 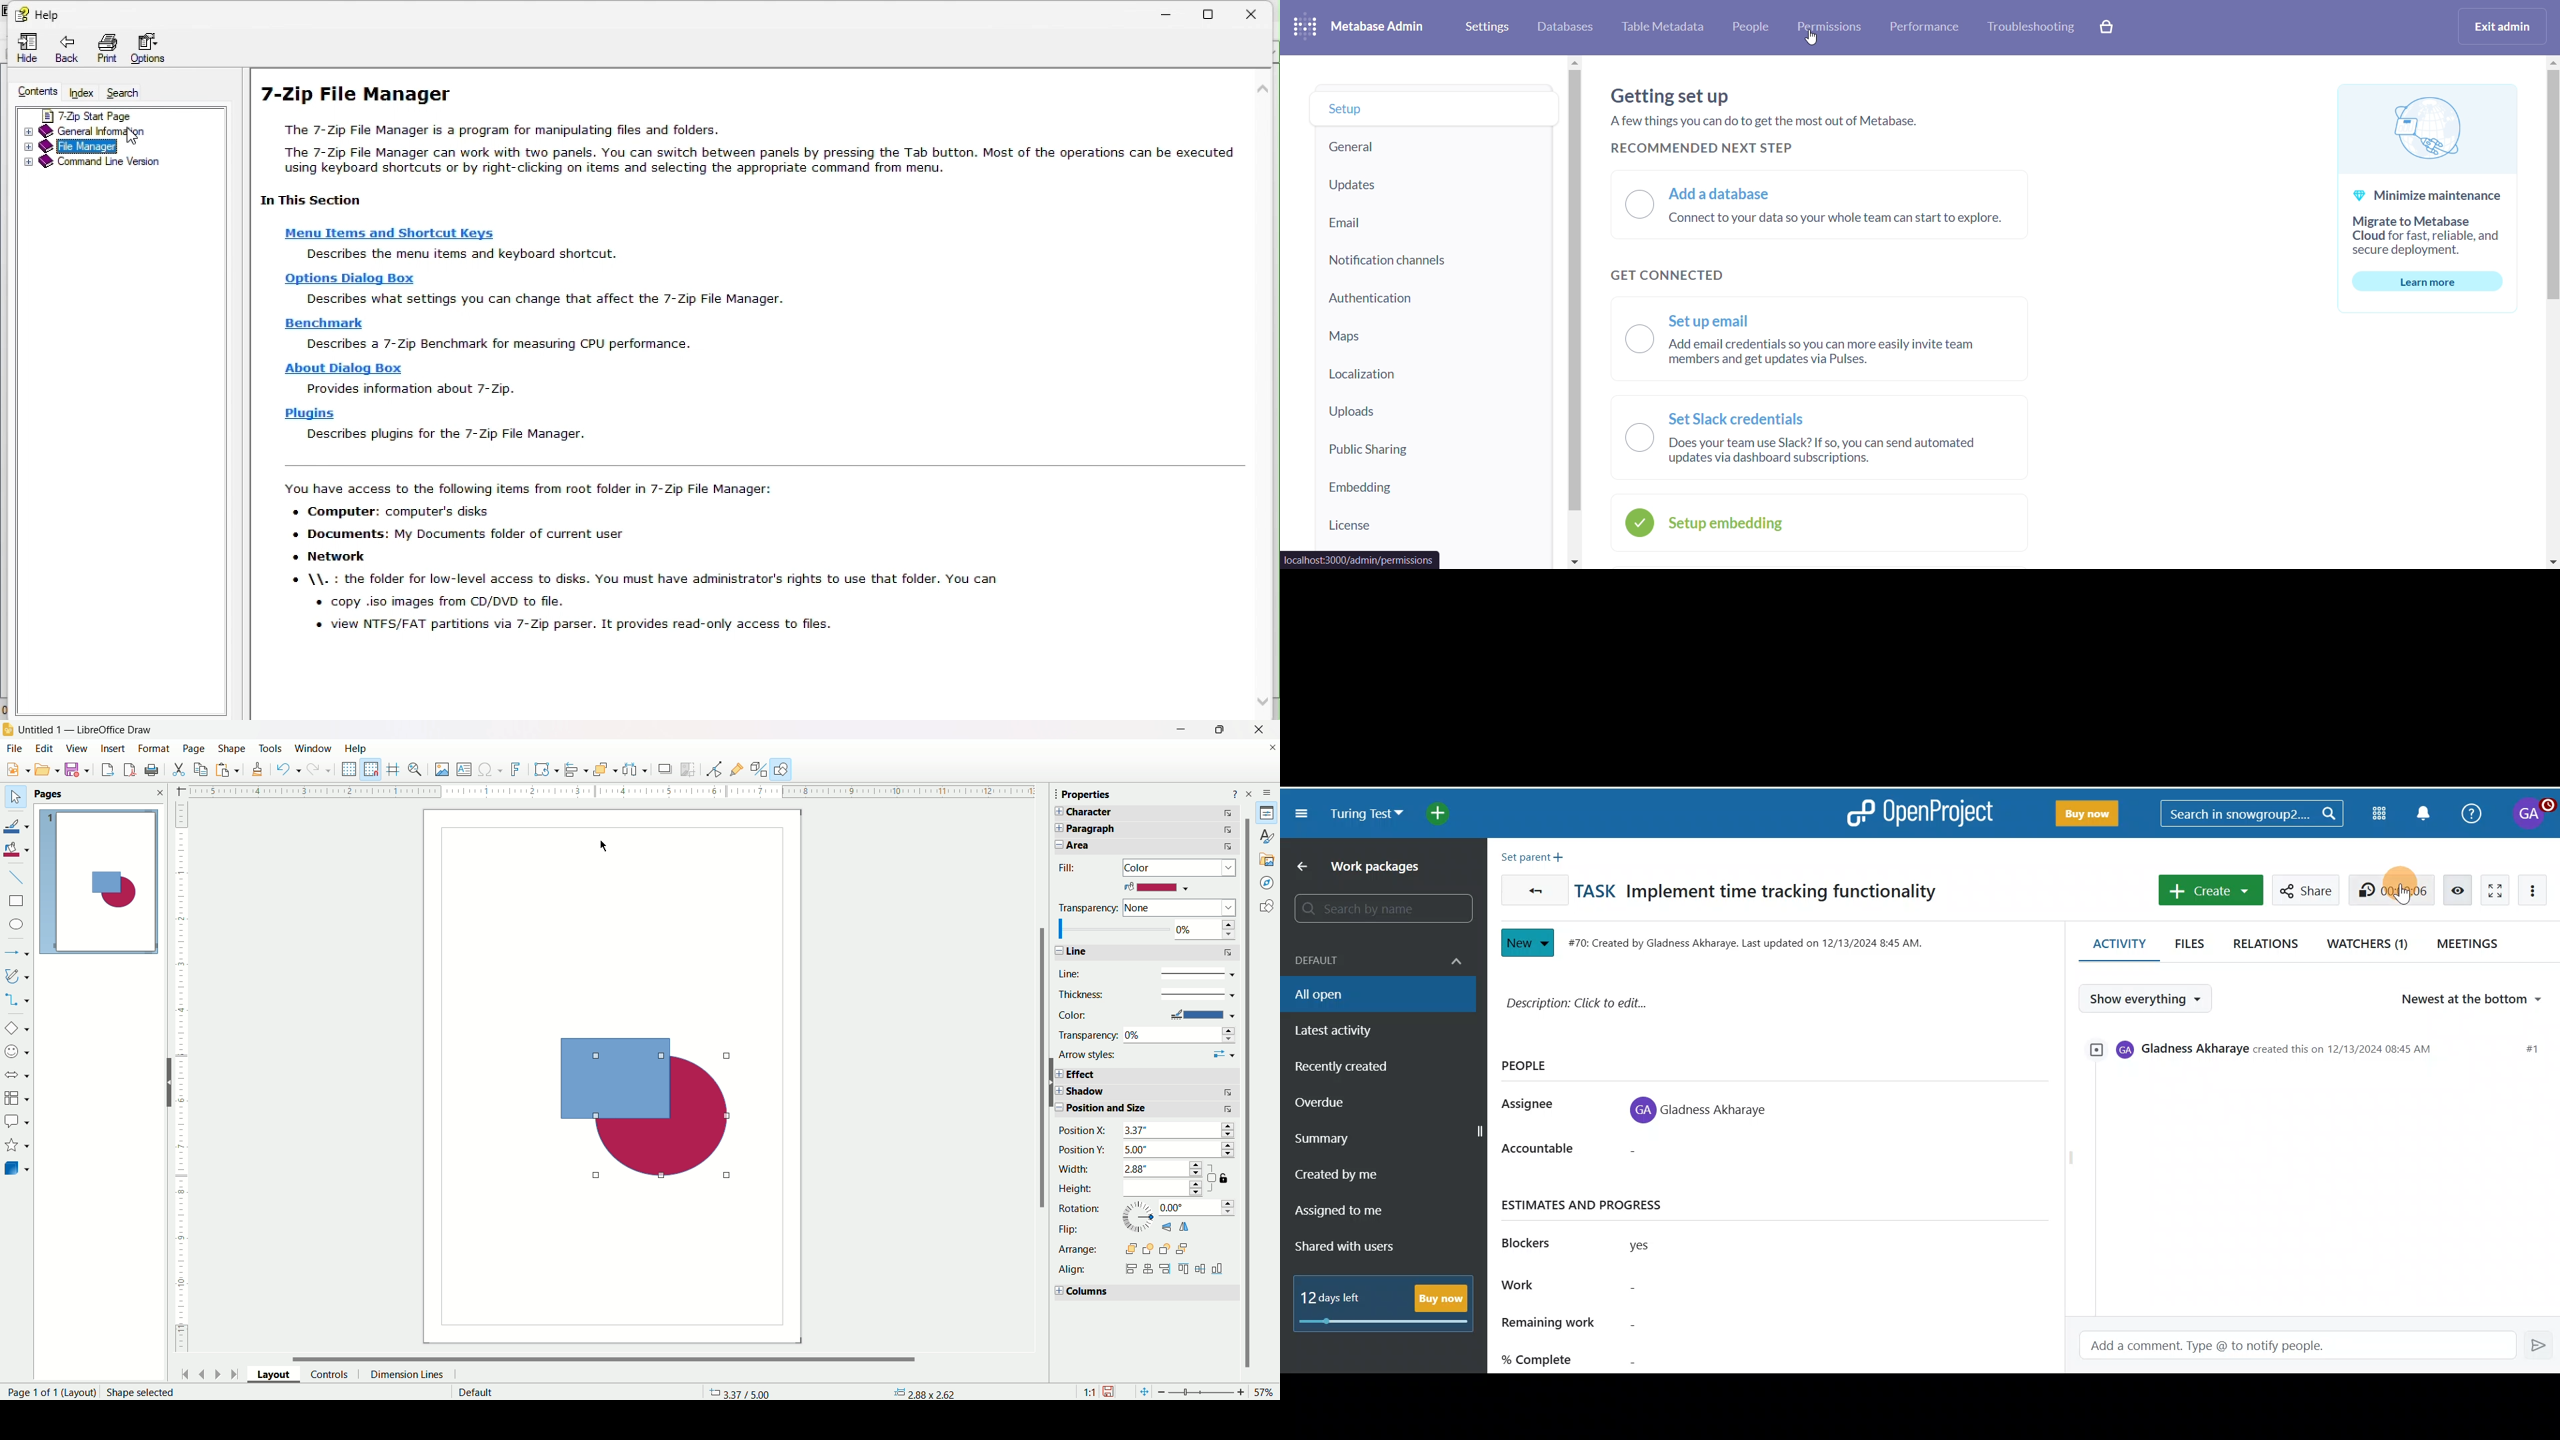 I want to click on to last page, so click(x=234, y=1375).